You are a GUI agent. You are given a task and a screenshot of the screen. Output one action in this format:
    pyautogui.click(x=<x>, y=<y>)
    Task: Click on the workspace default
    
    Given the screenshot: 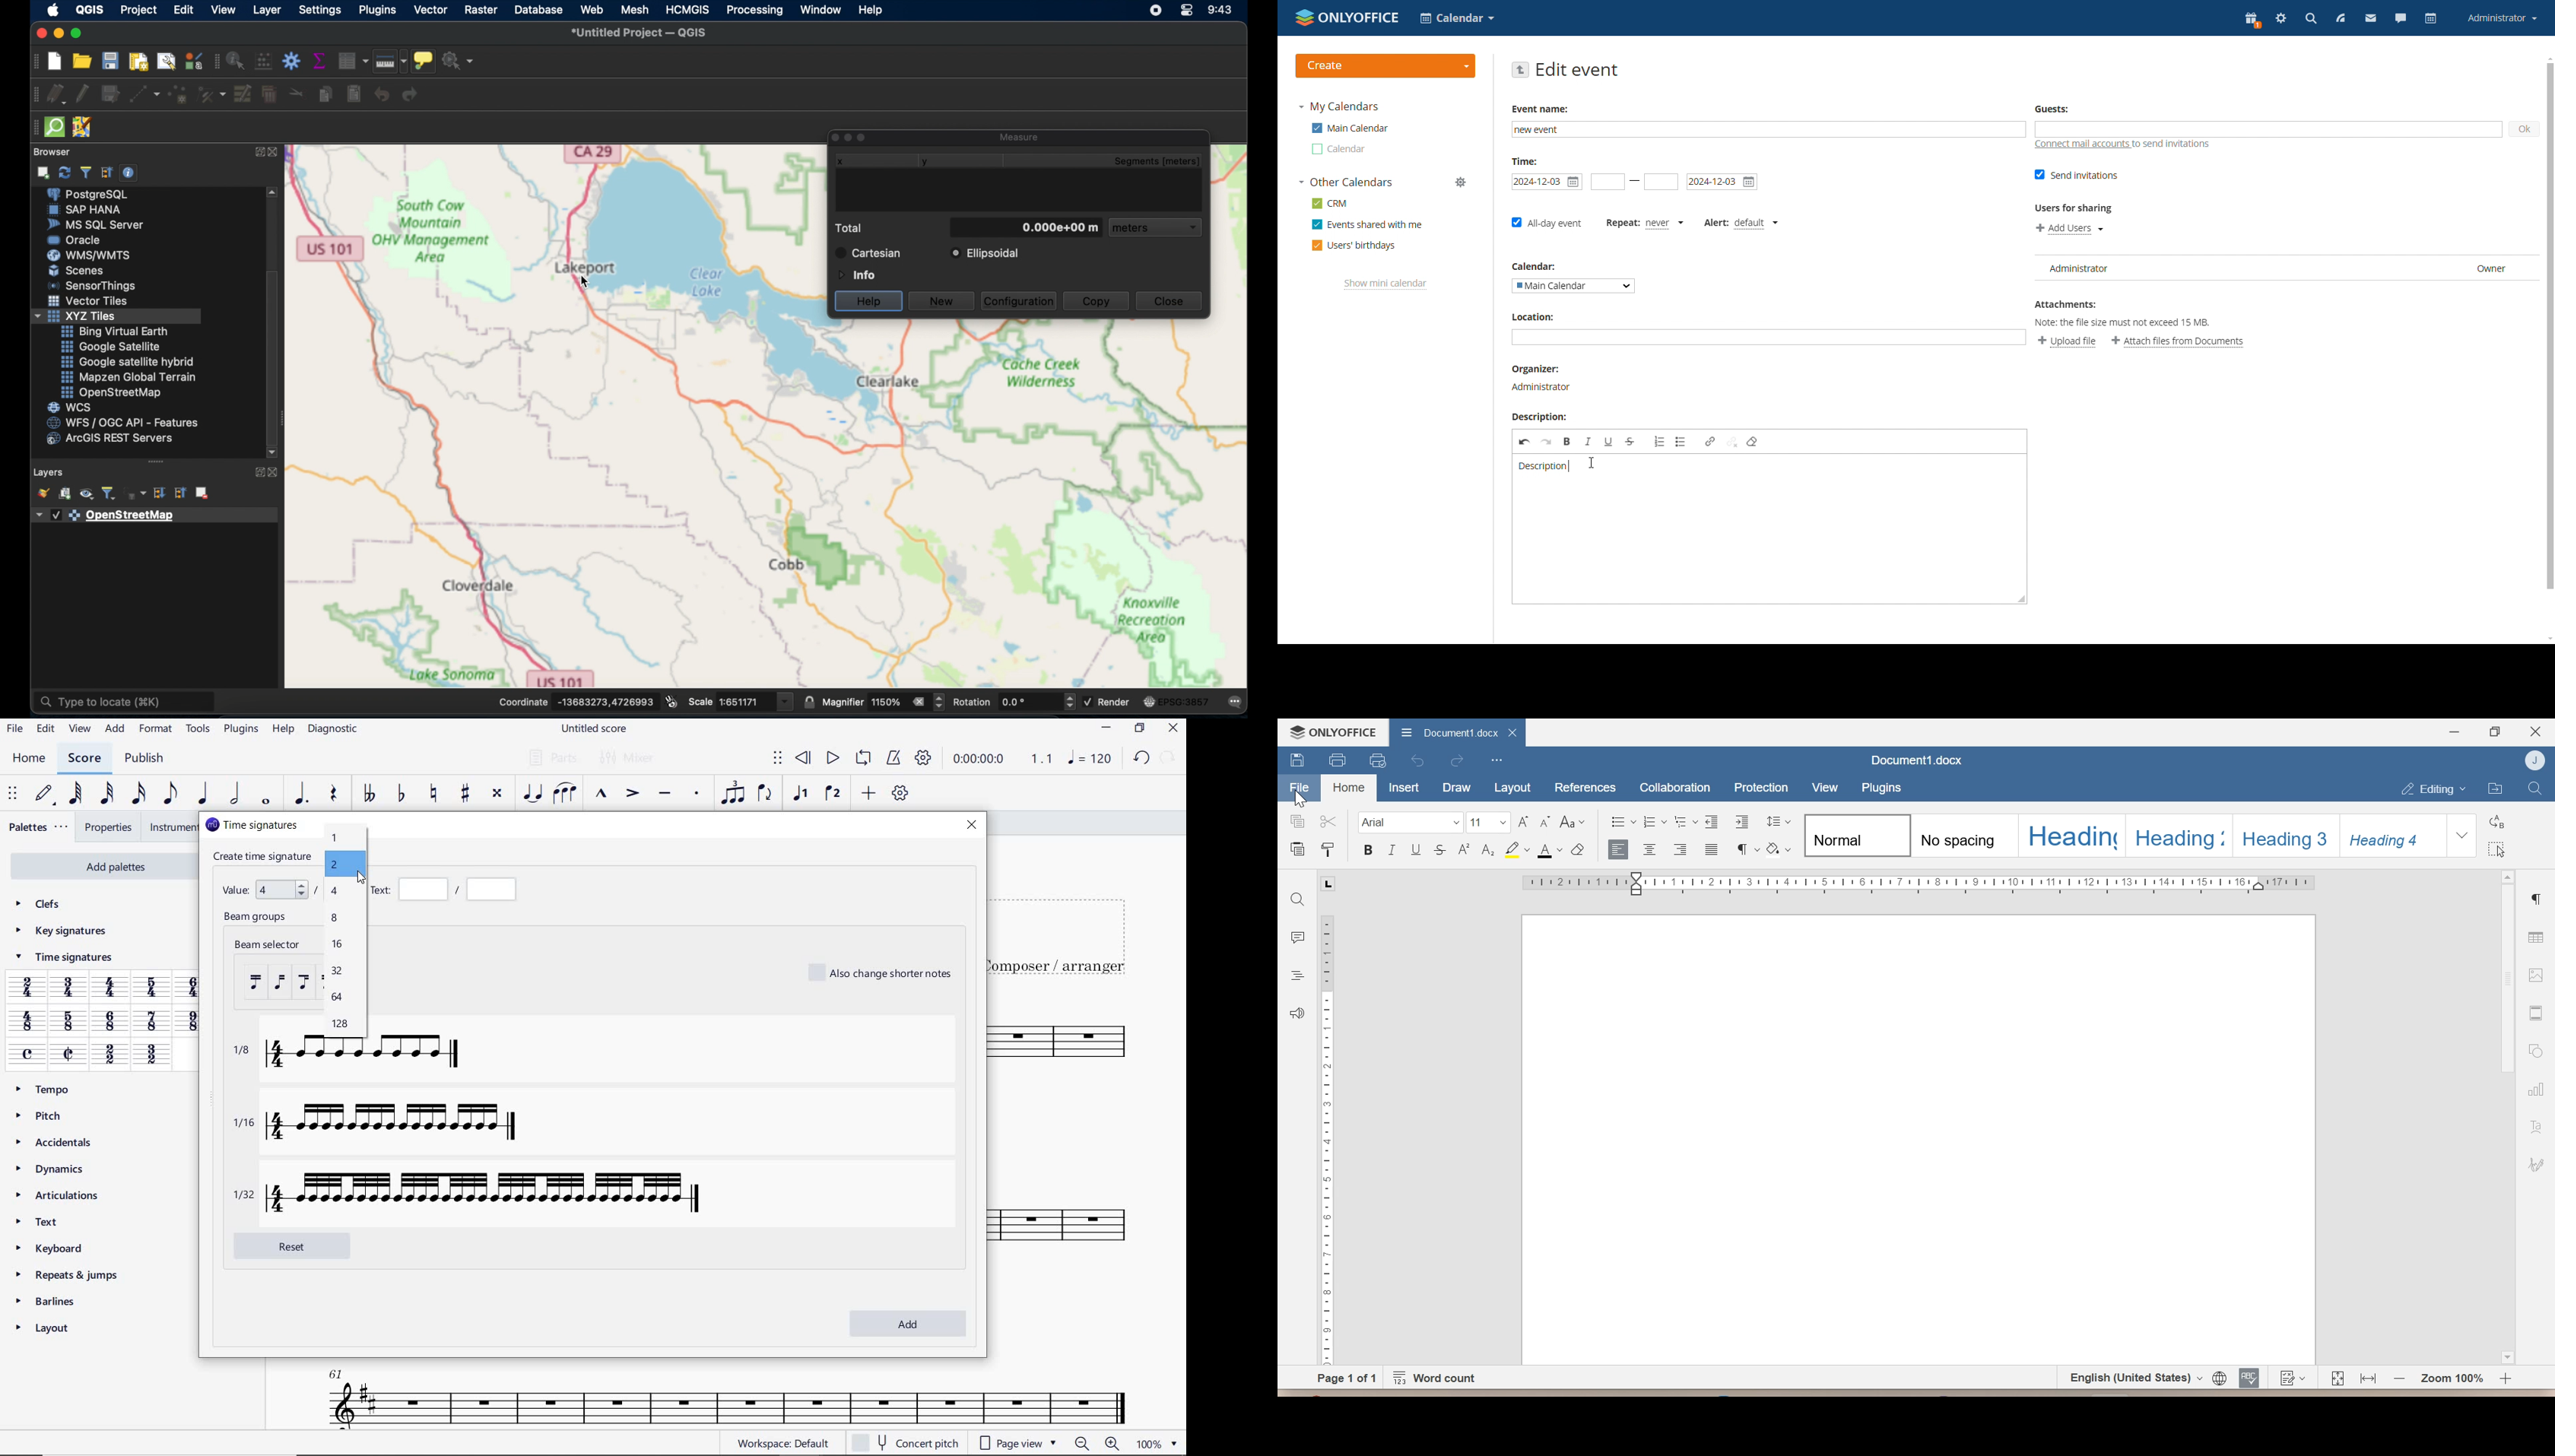 What is the action you would take?
    pyautogui.click(x=783, y=1445)
    